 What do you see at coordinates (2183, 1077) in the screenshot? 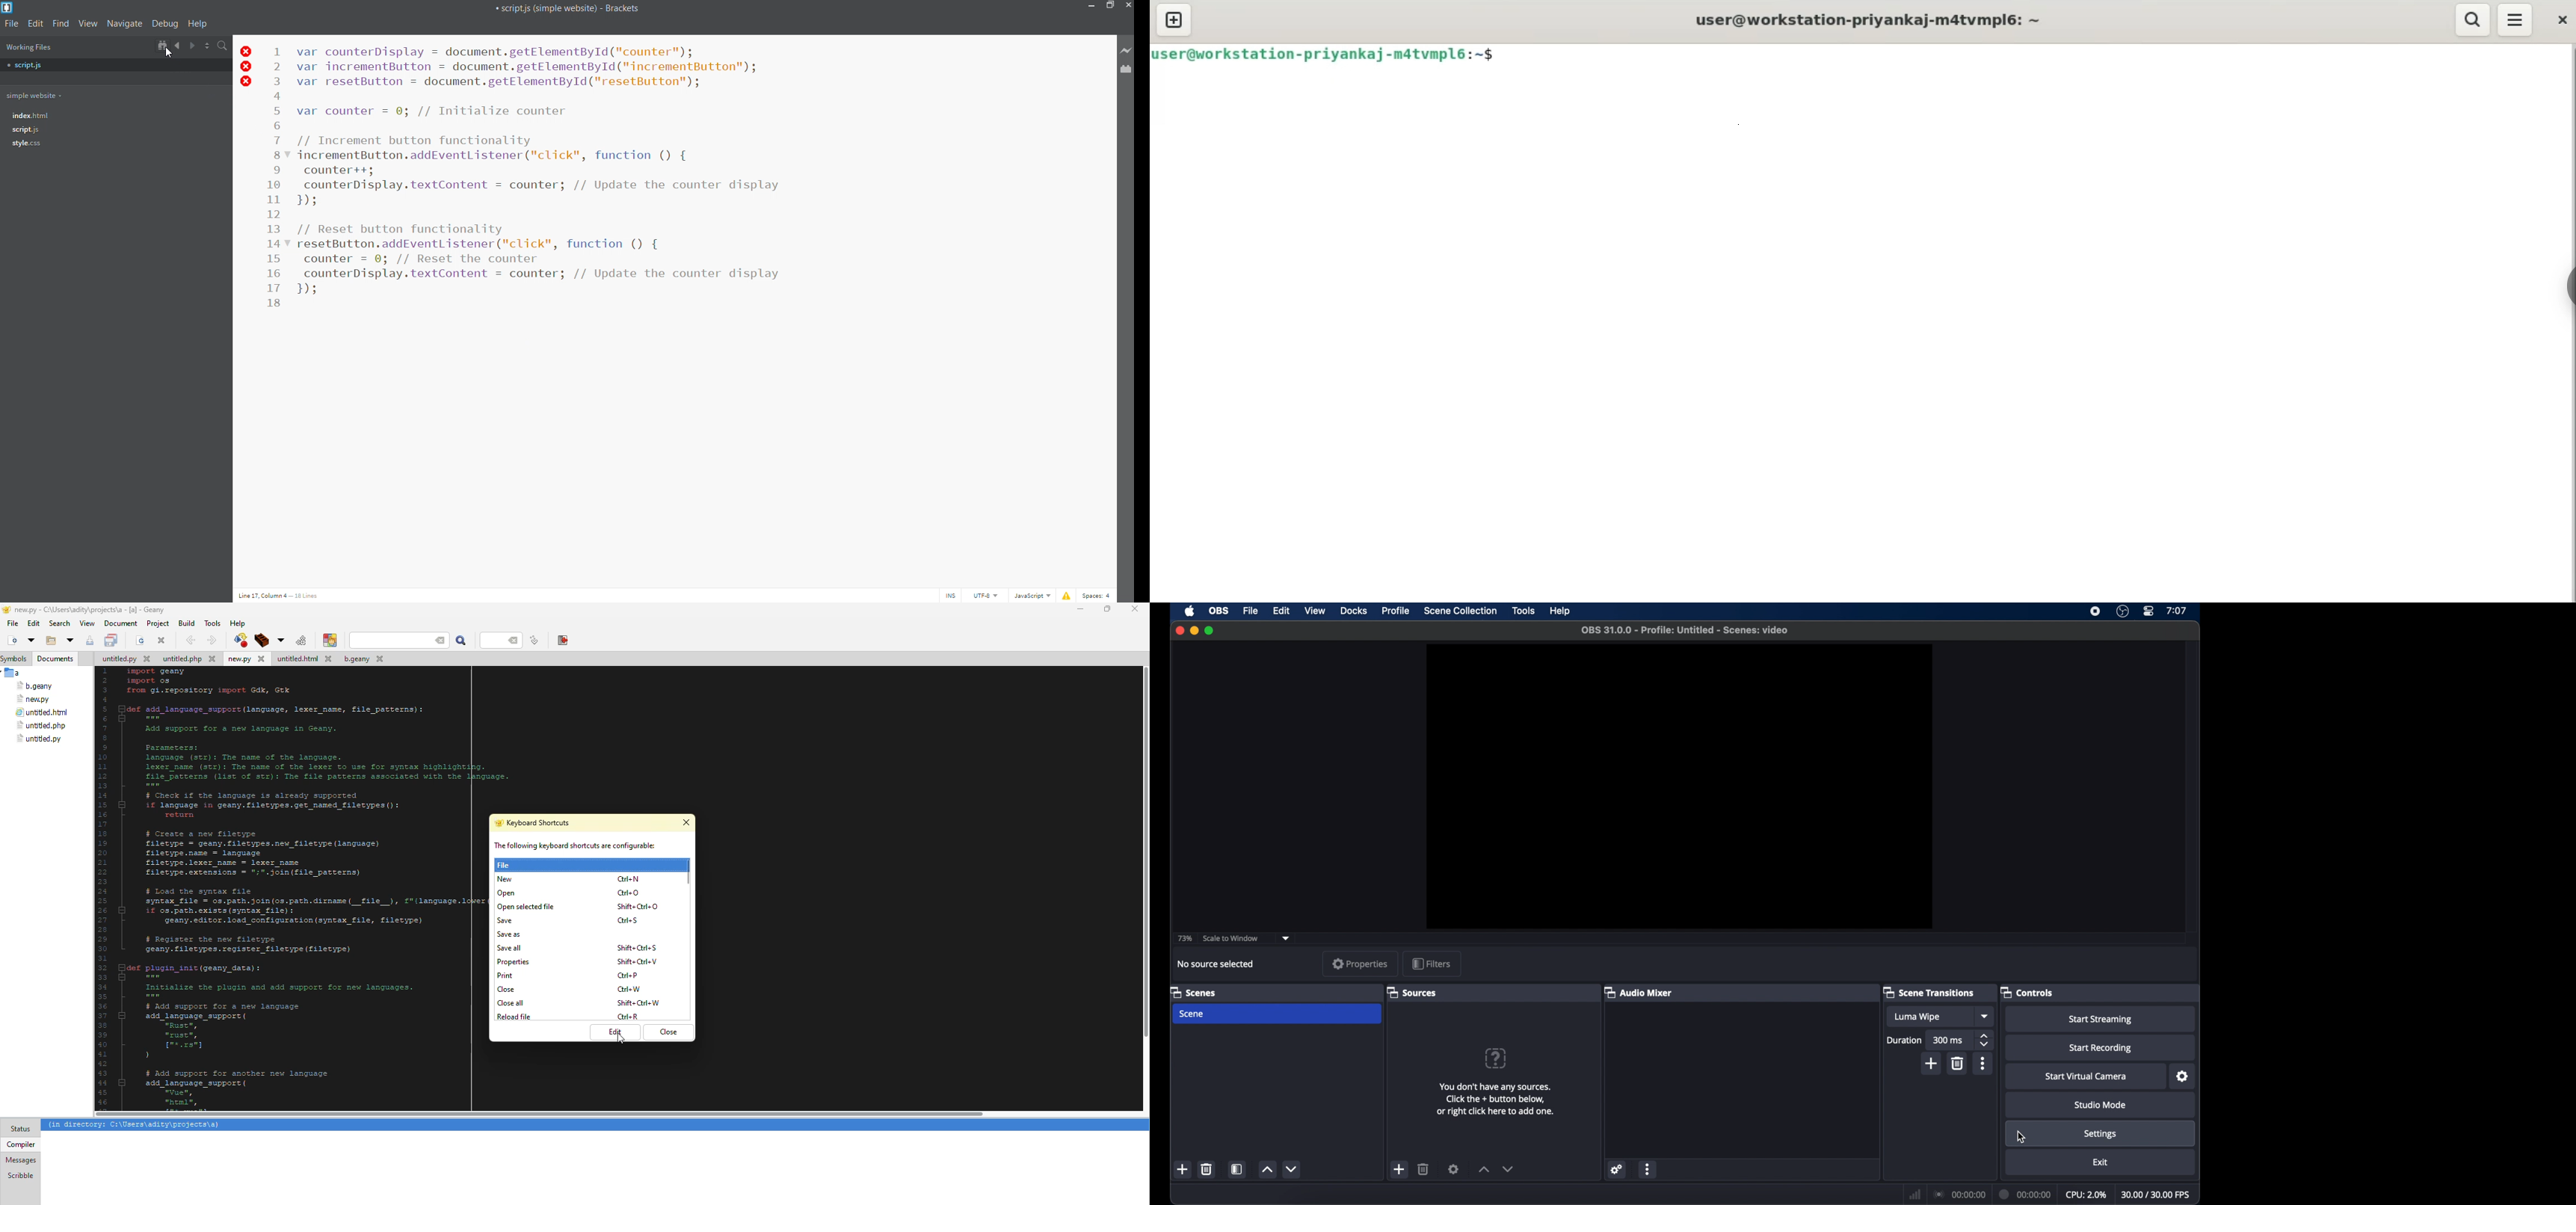
I see `settings` at bounding box center [2183, 1077].